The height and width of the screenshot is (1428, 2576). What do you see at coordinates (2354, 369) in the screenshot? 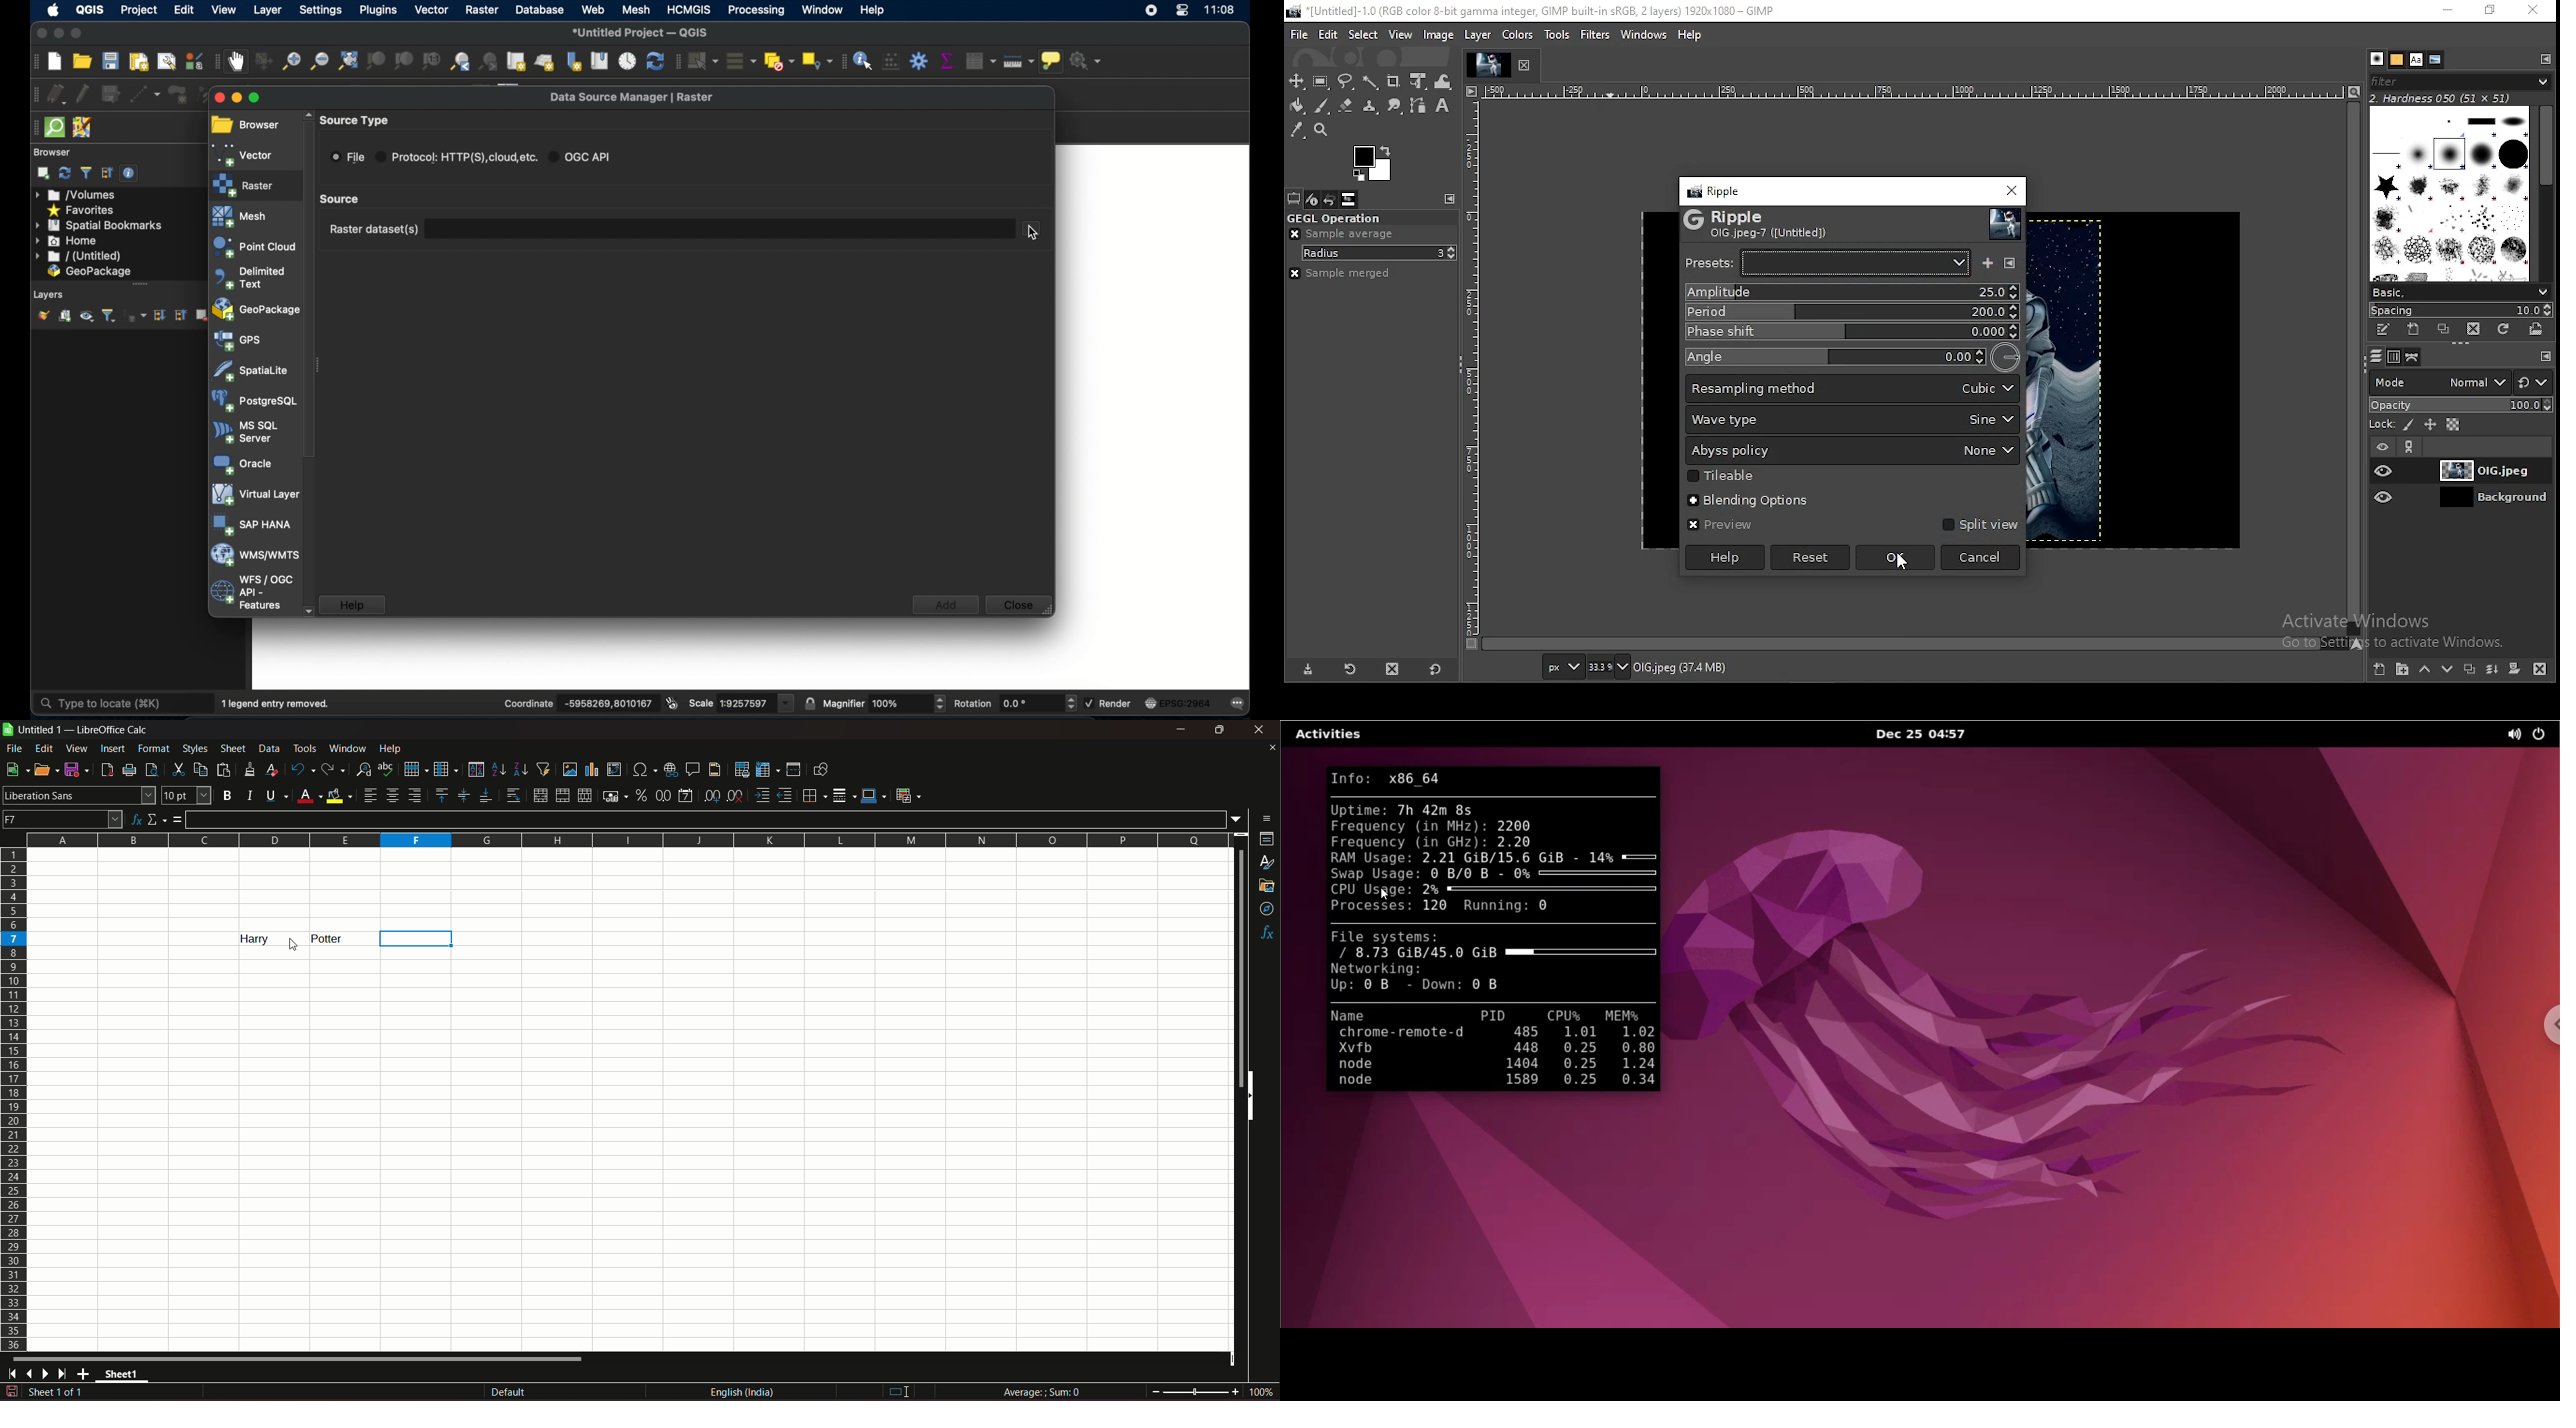
I see `scroll bar` at bounding box center [2354, 369].